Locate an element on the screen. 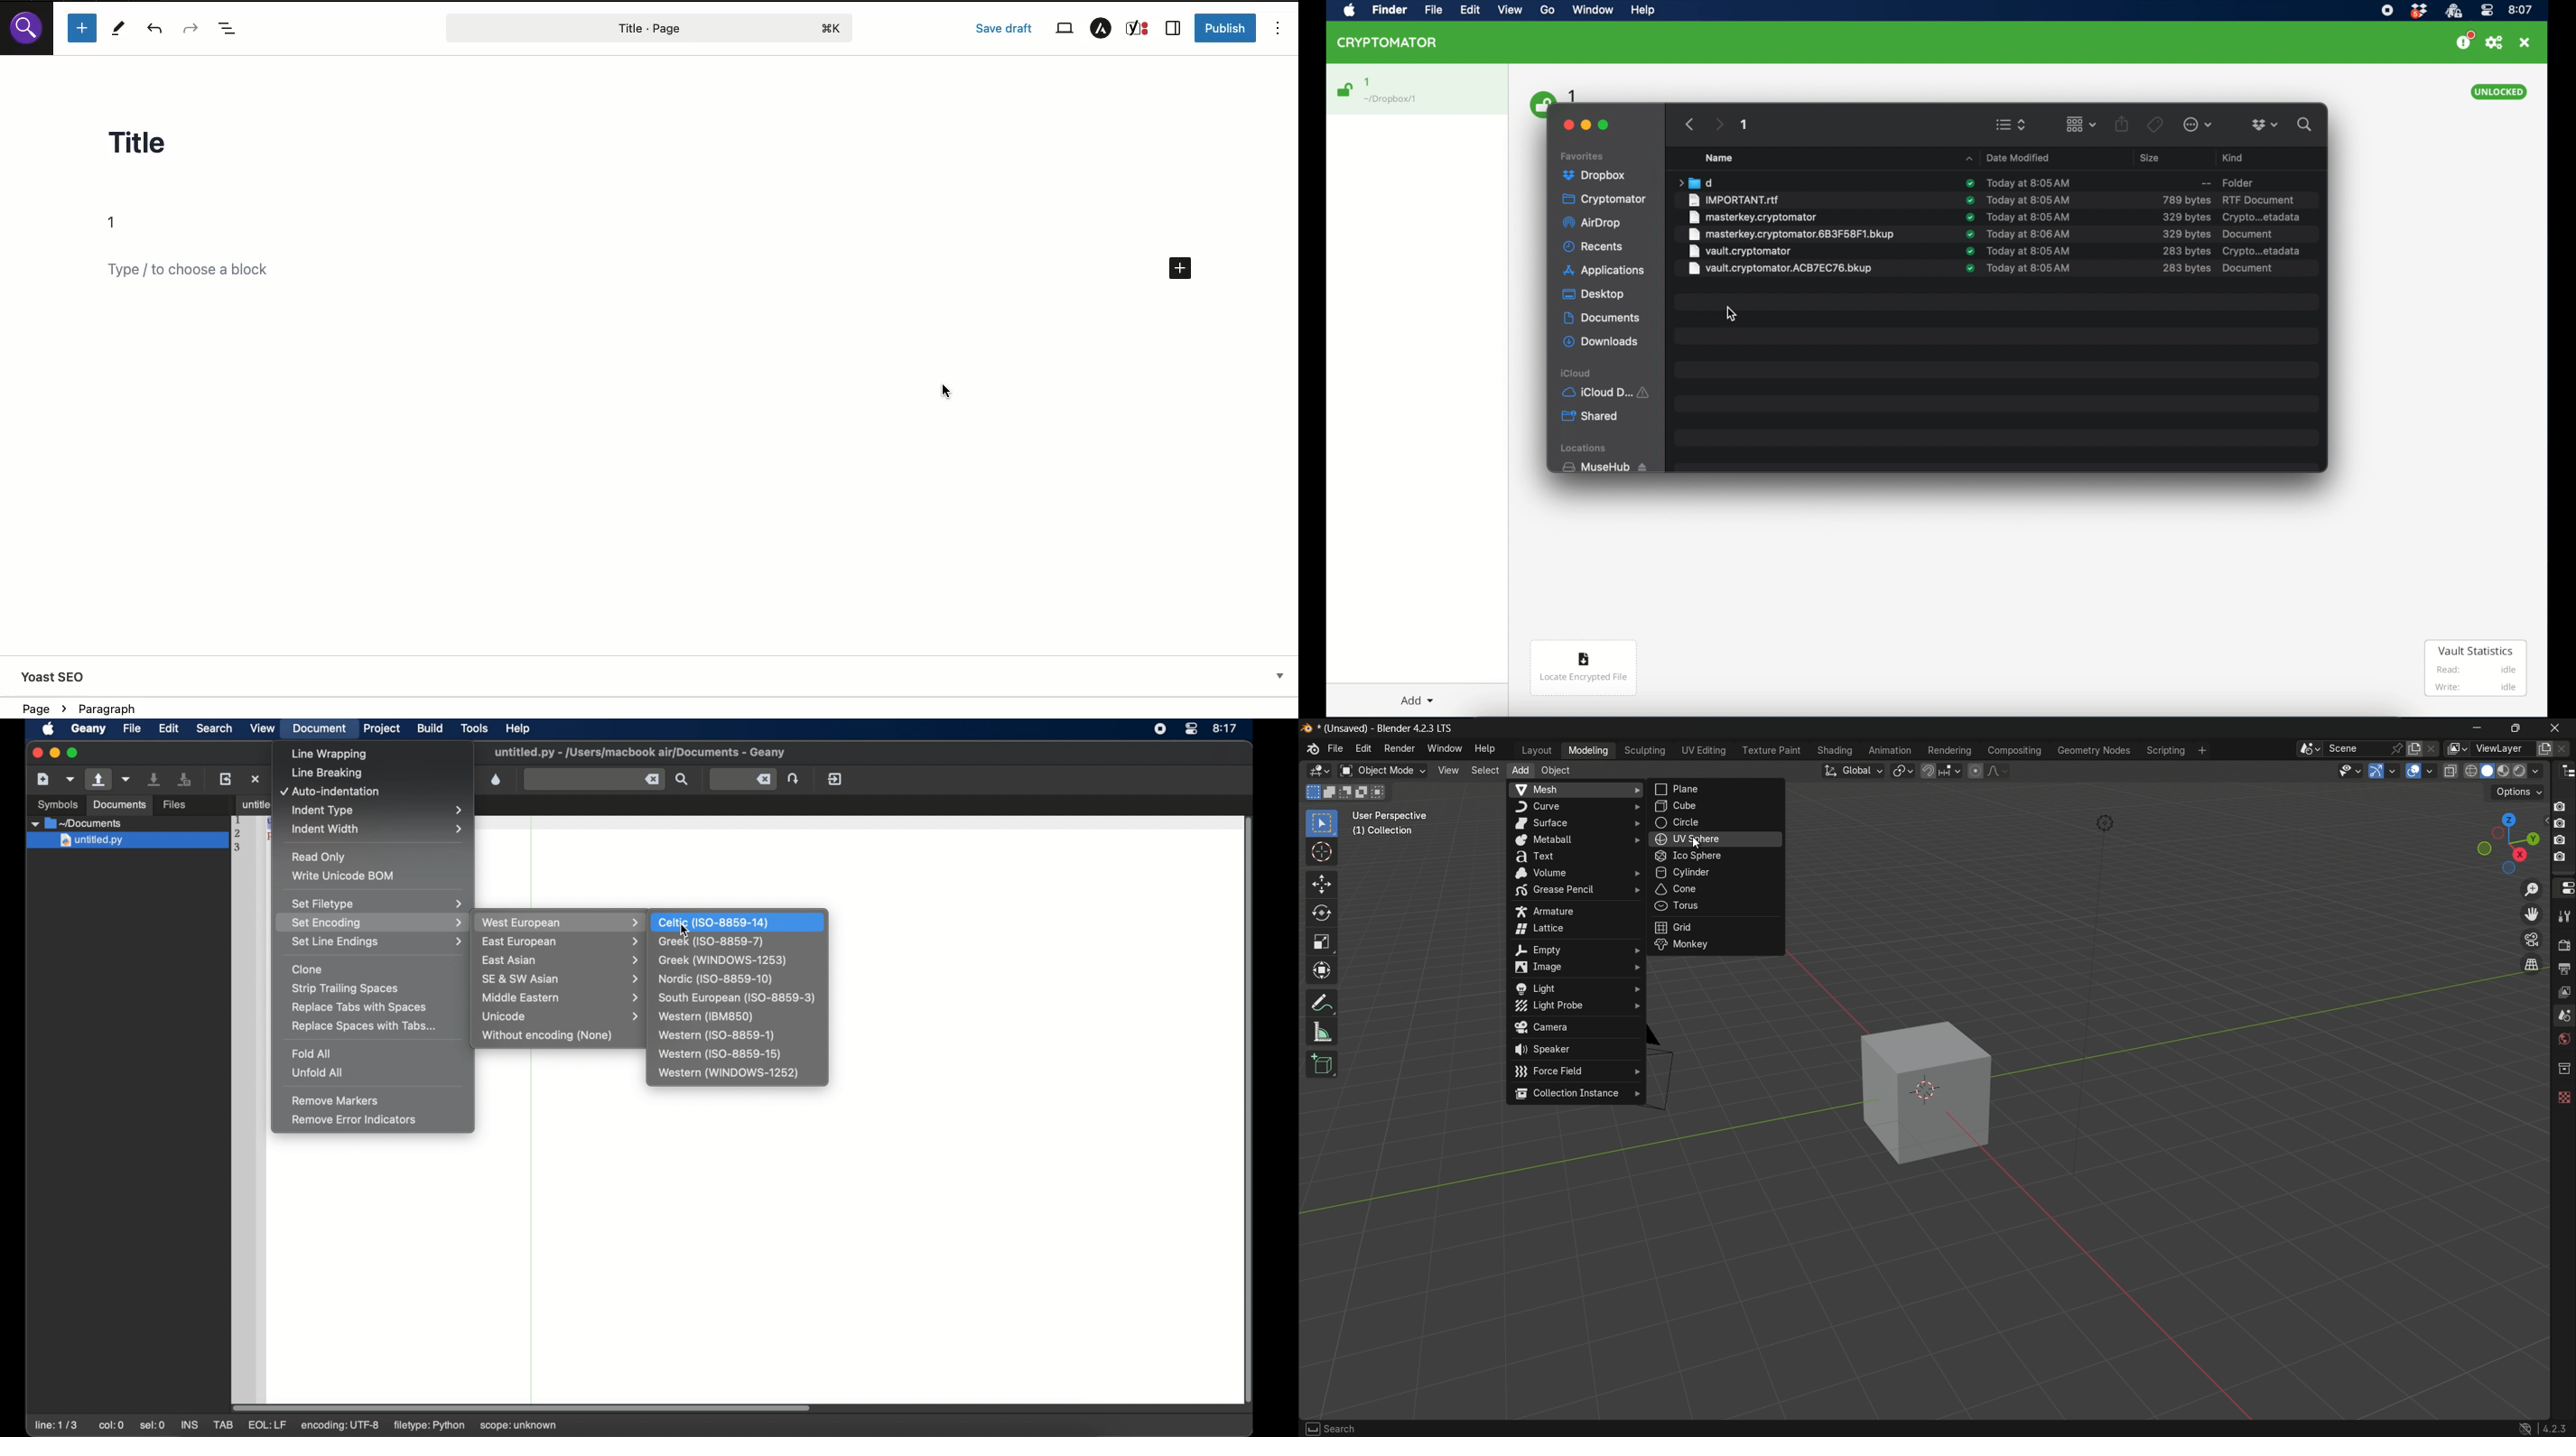  cone is located at coordinates (1719, 891).